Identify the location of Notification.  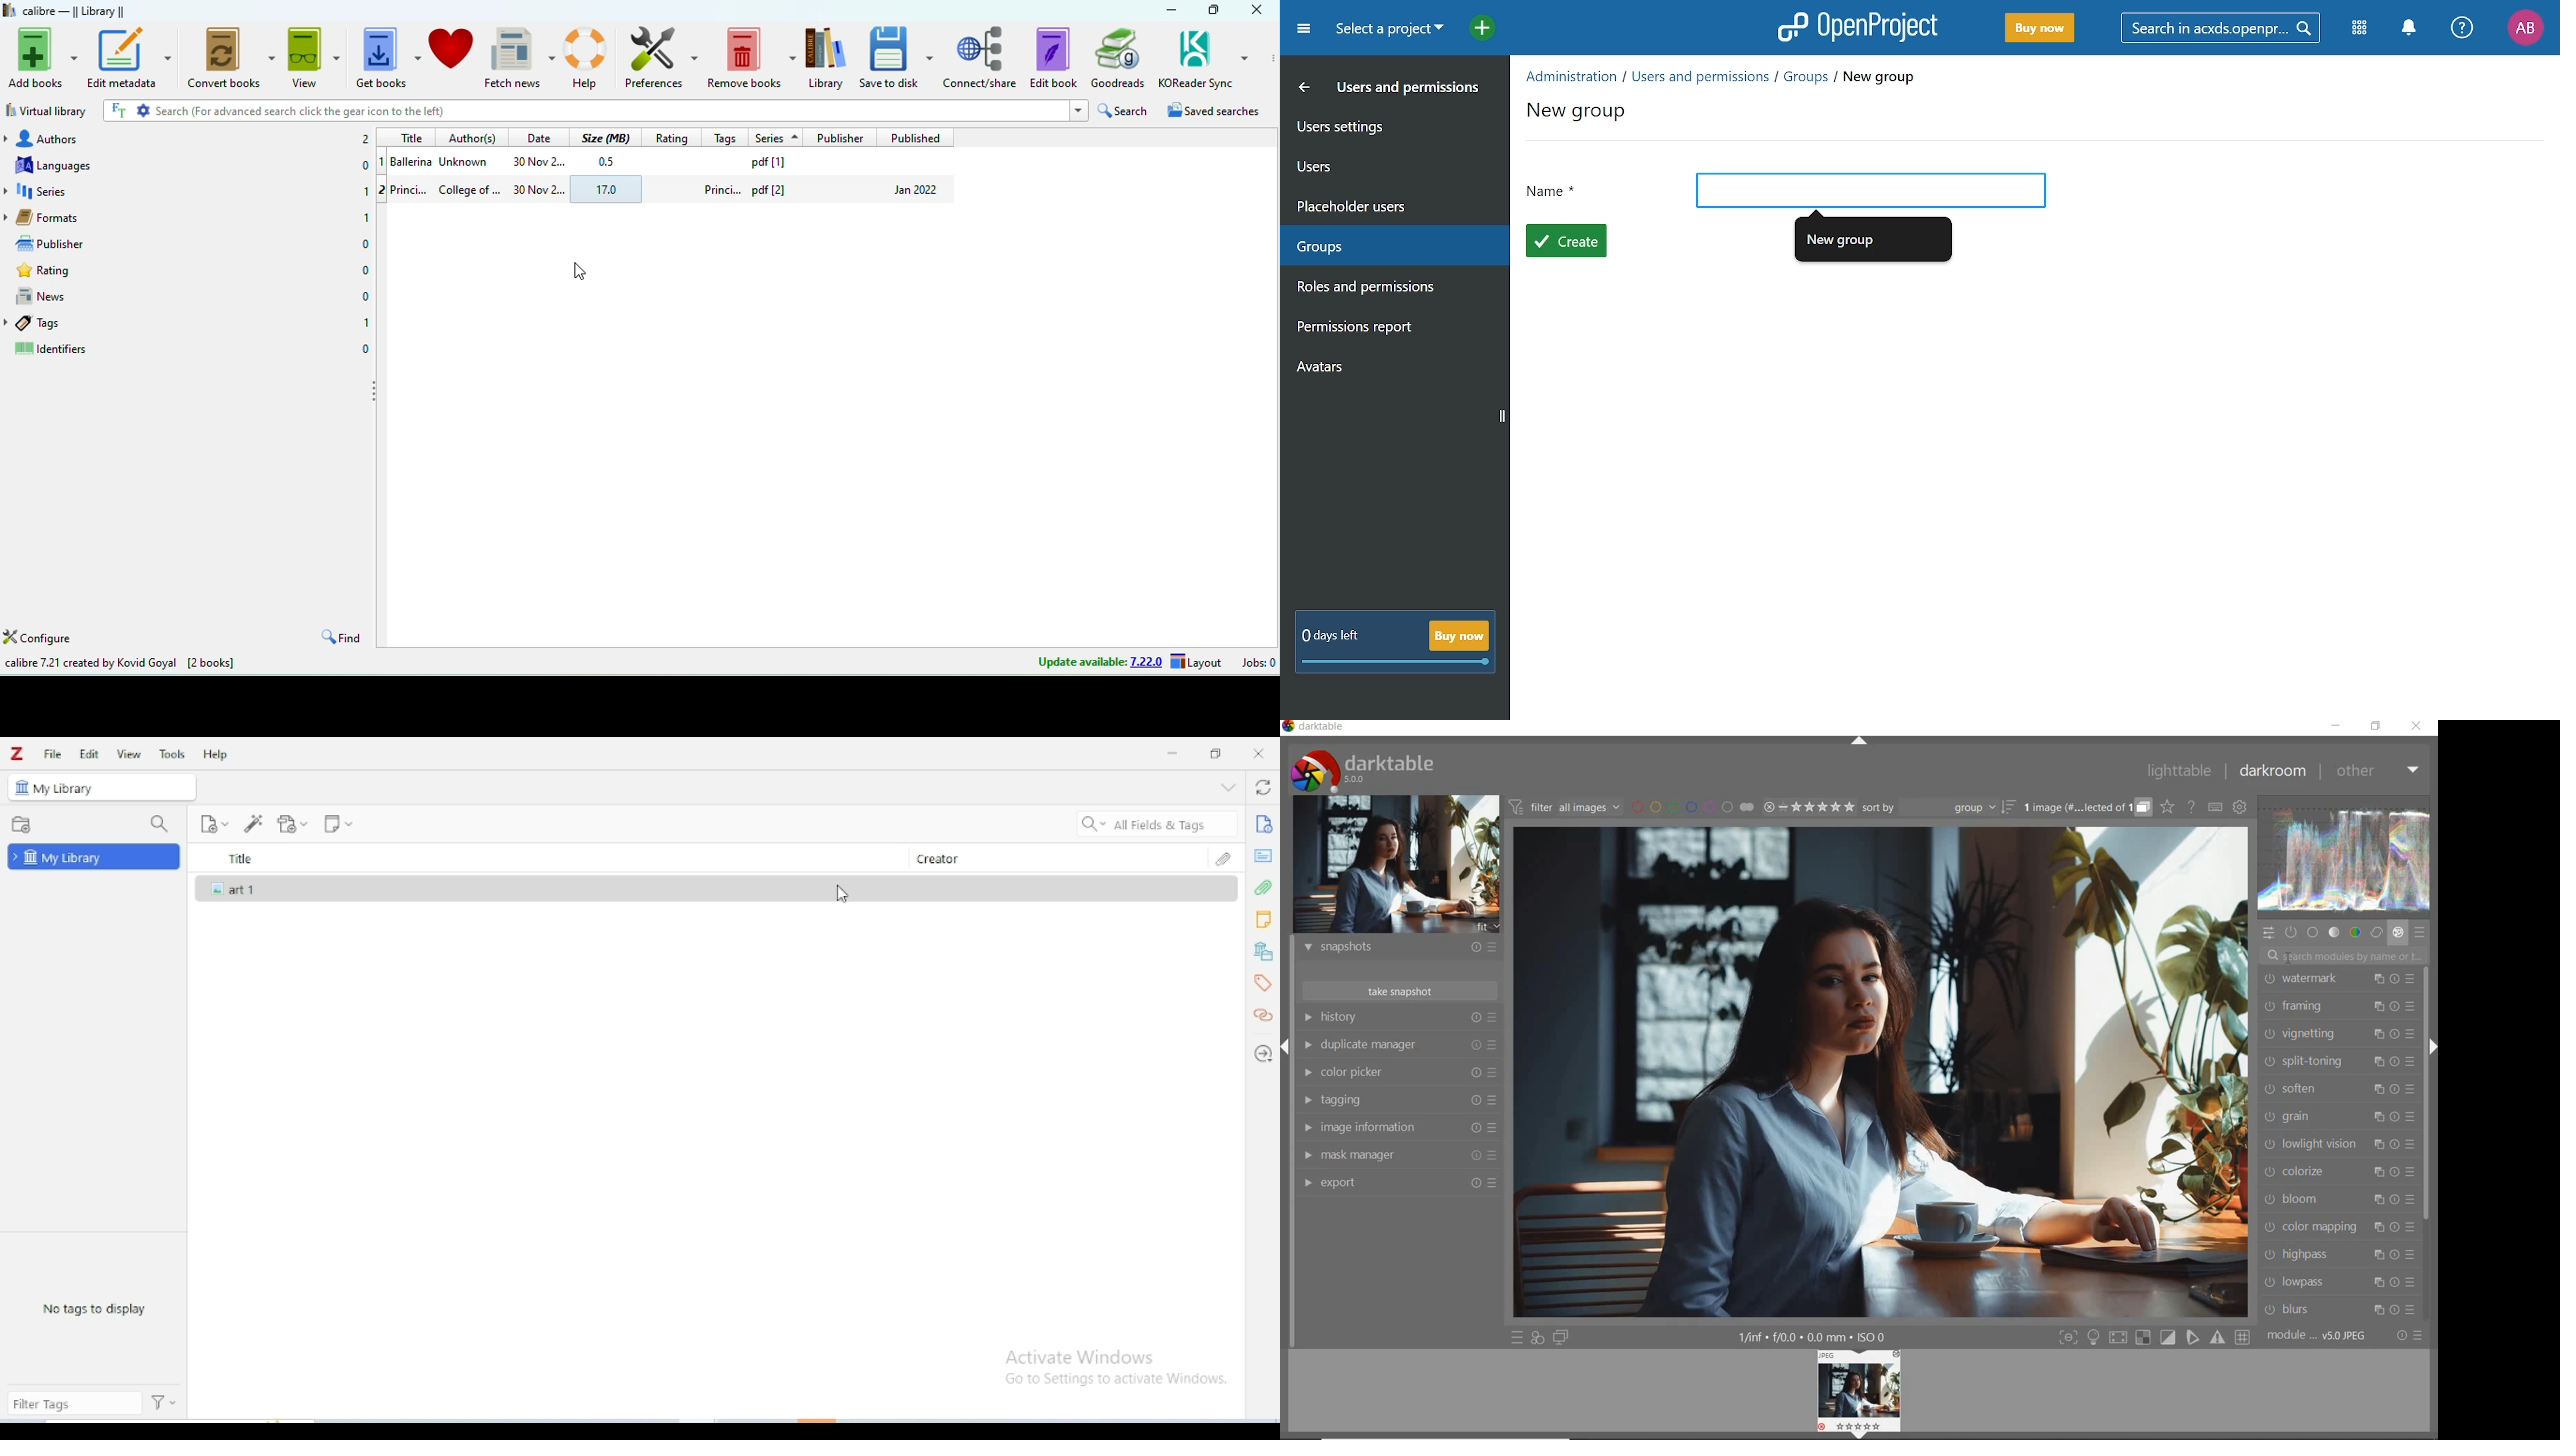
(2408, 28).